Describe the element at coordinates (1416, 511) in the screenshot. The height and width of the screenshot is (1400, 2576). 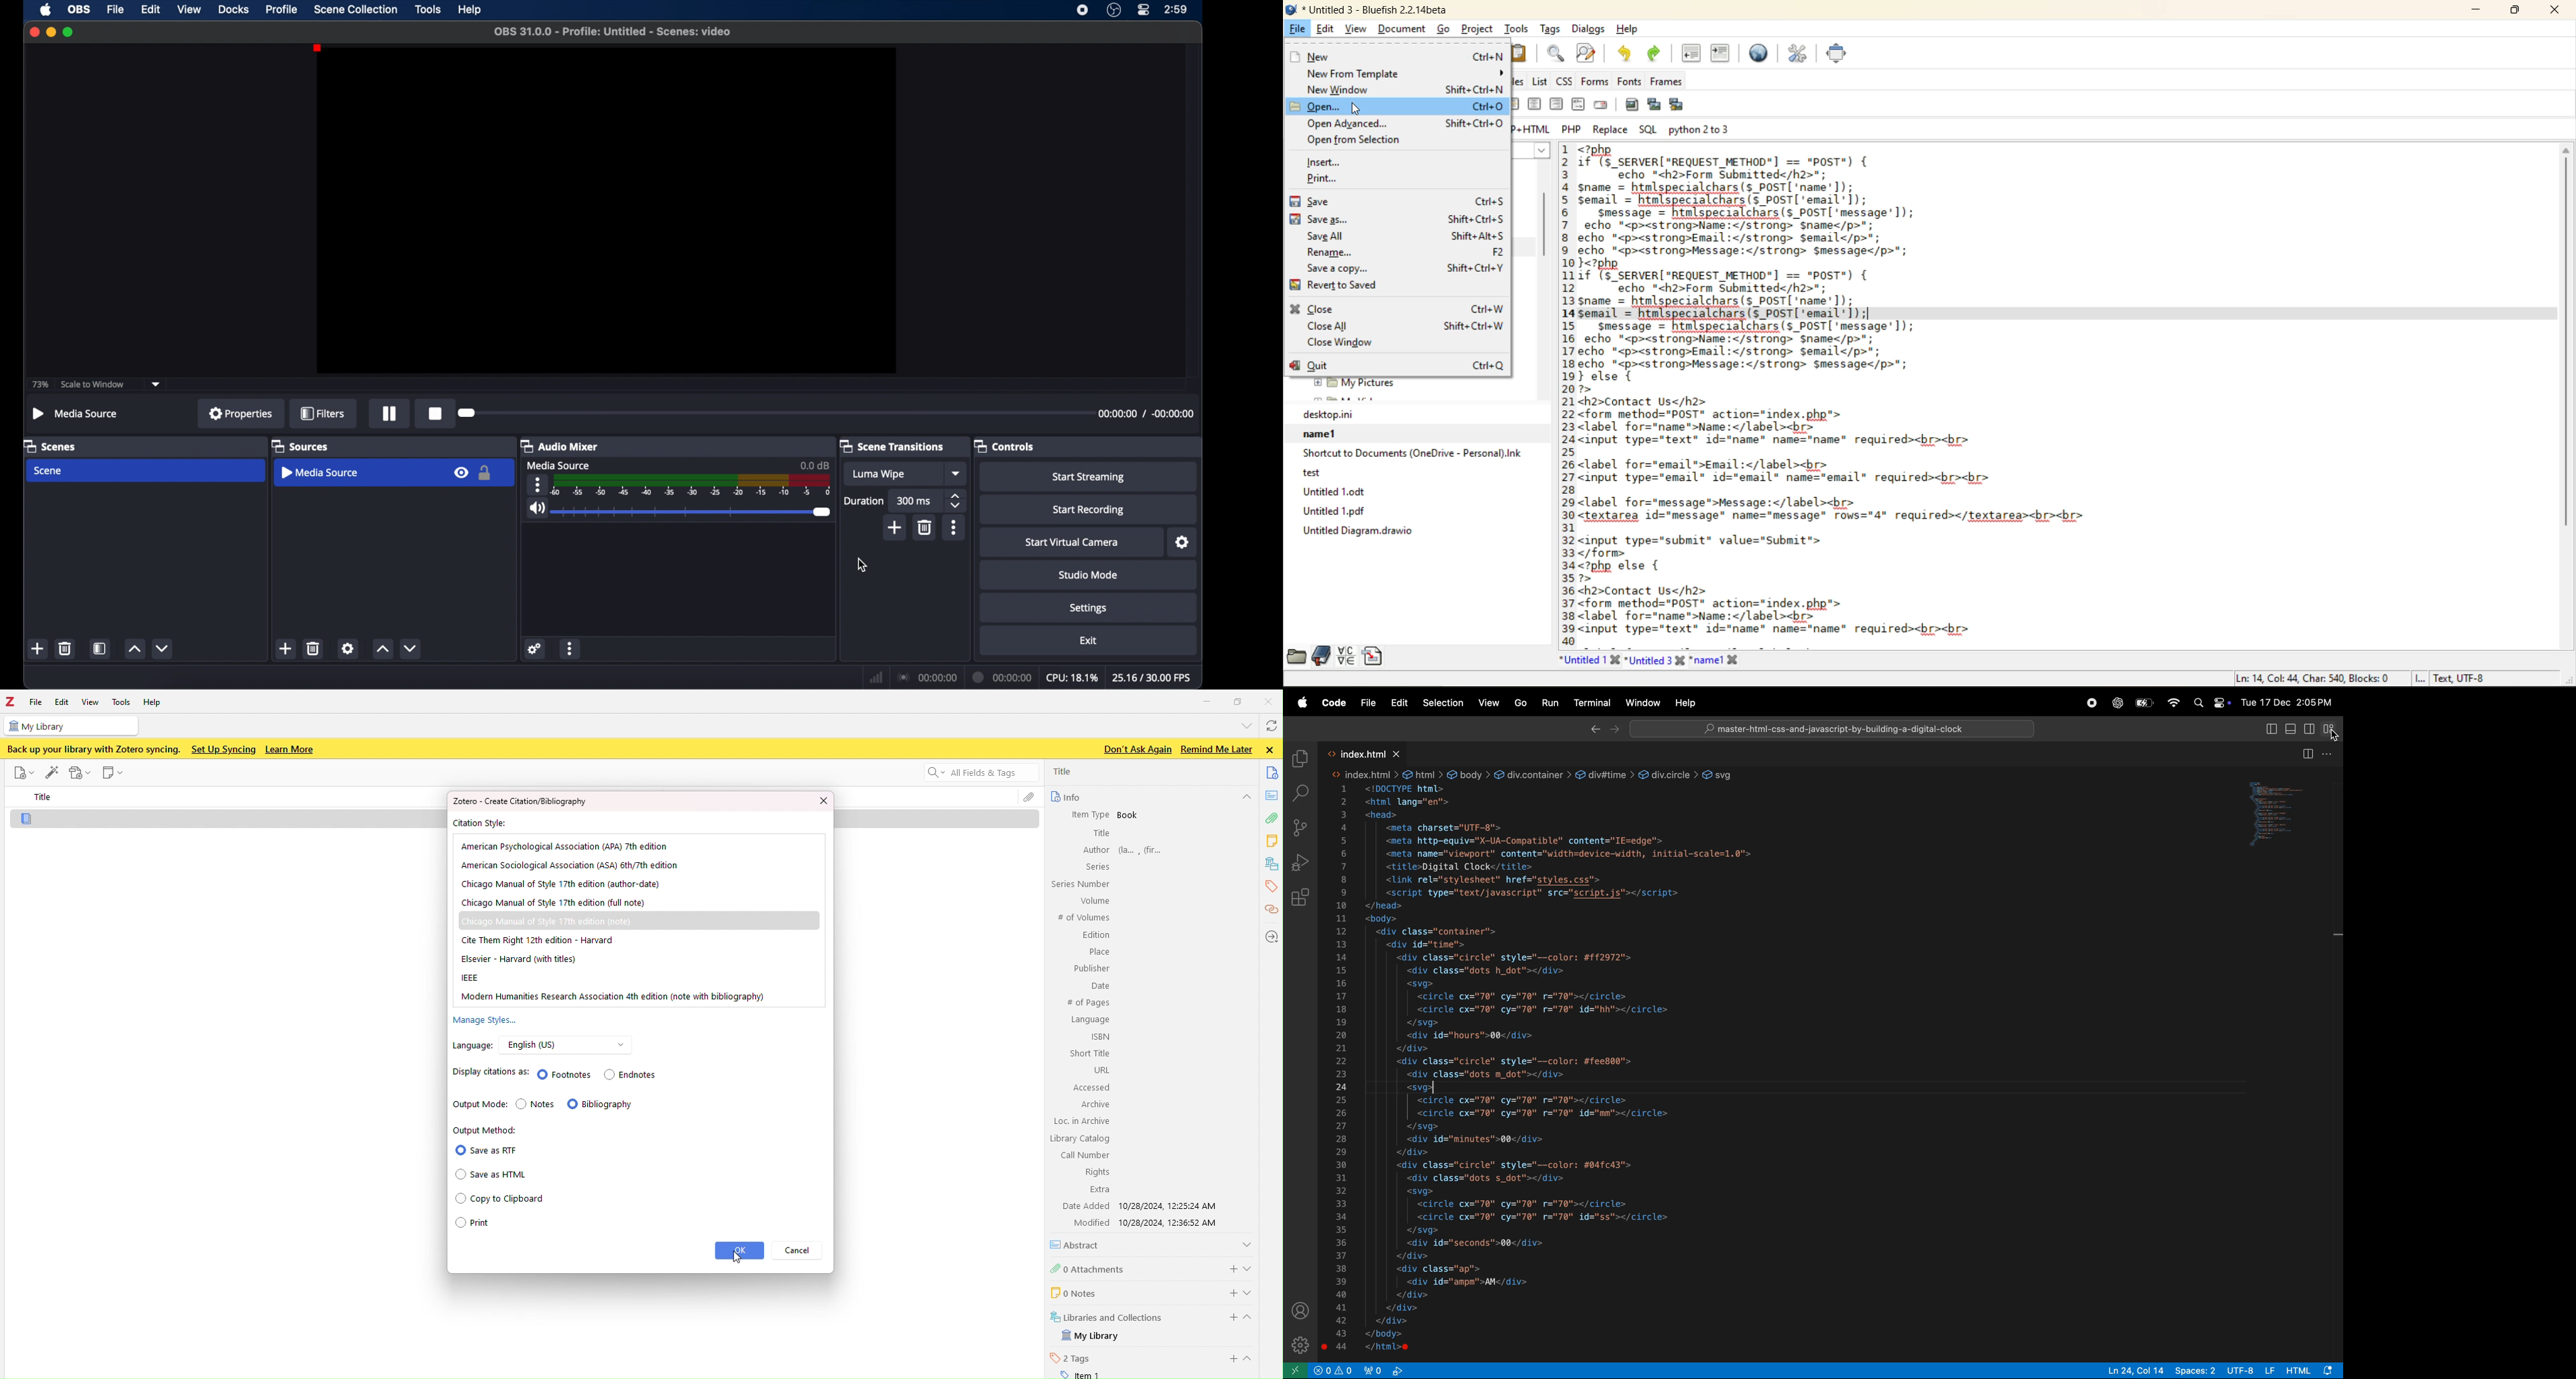
I see `Untitled 1.pdf` at that location.